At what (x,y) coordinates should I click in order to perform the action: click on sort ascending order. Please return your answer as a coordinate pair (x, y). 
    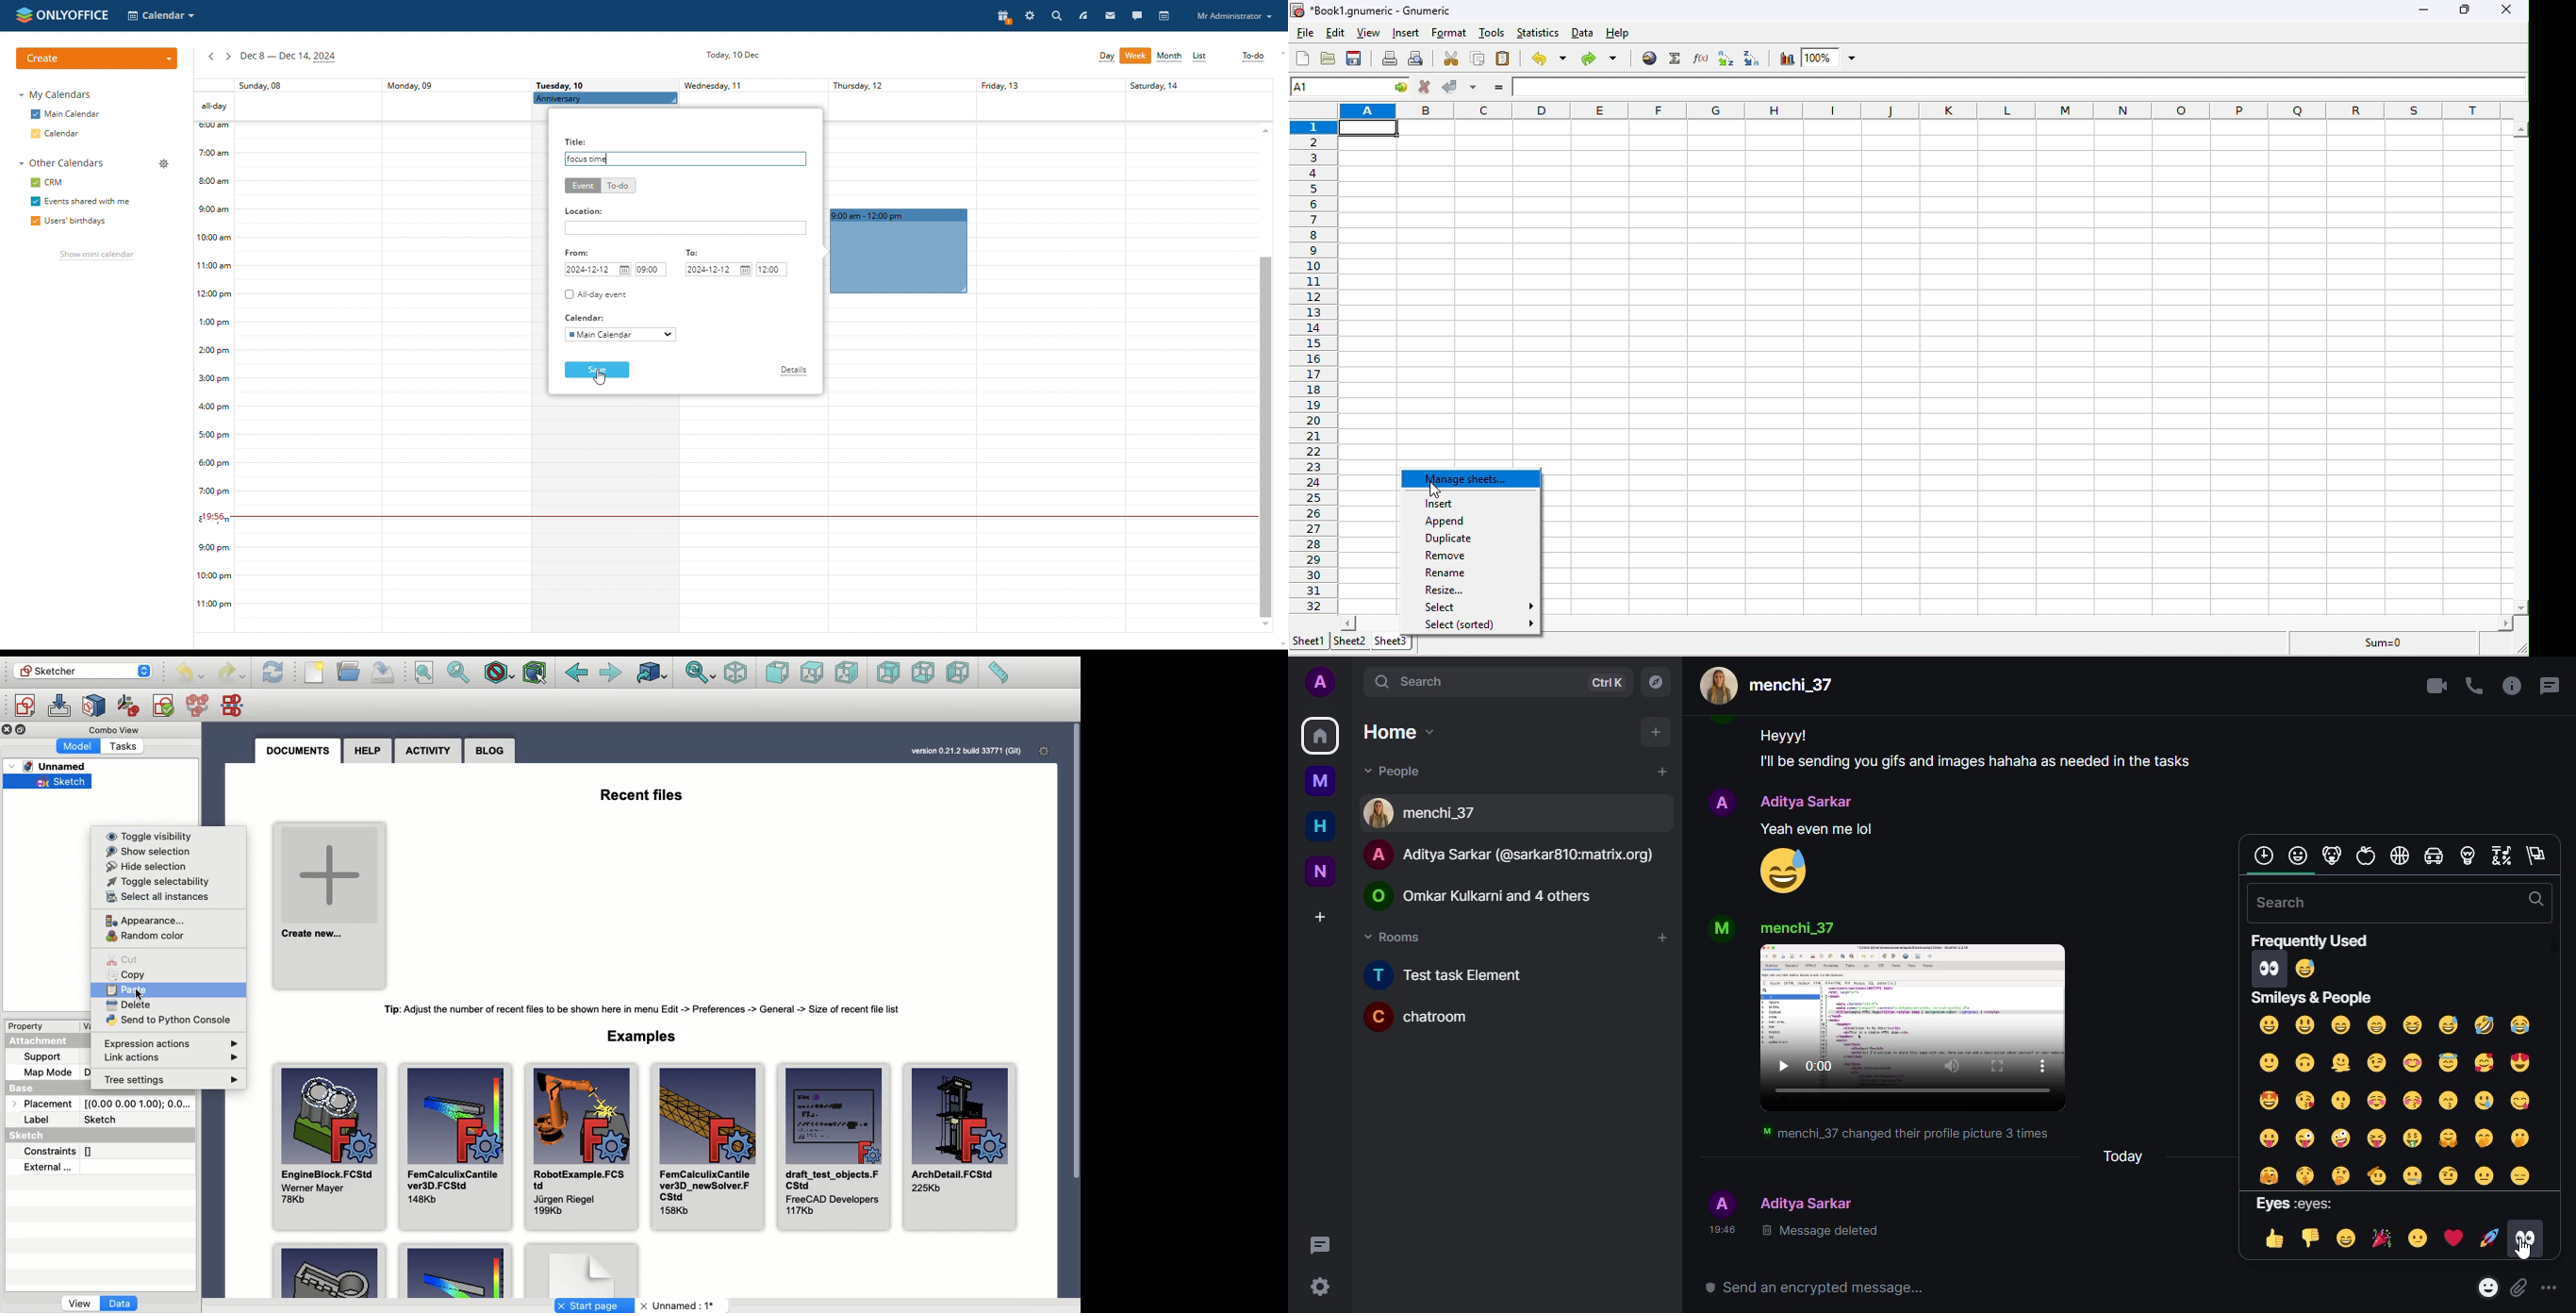
    Looking at the image, I should click on (1723, 57).